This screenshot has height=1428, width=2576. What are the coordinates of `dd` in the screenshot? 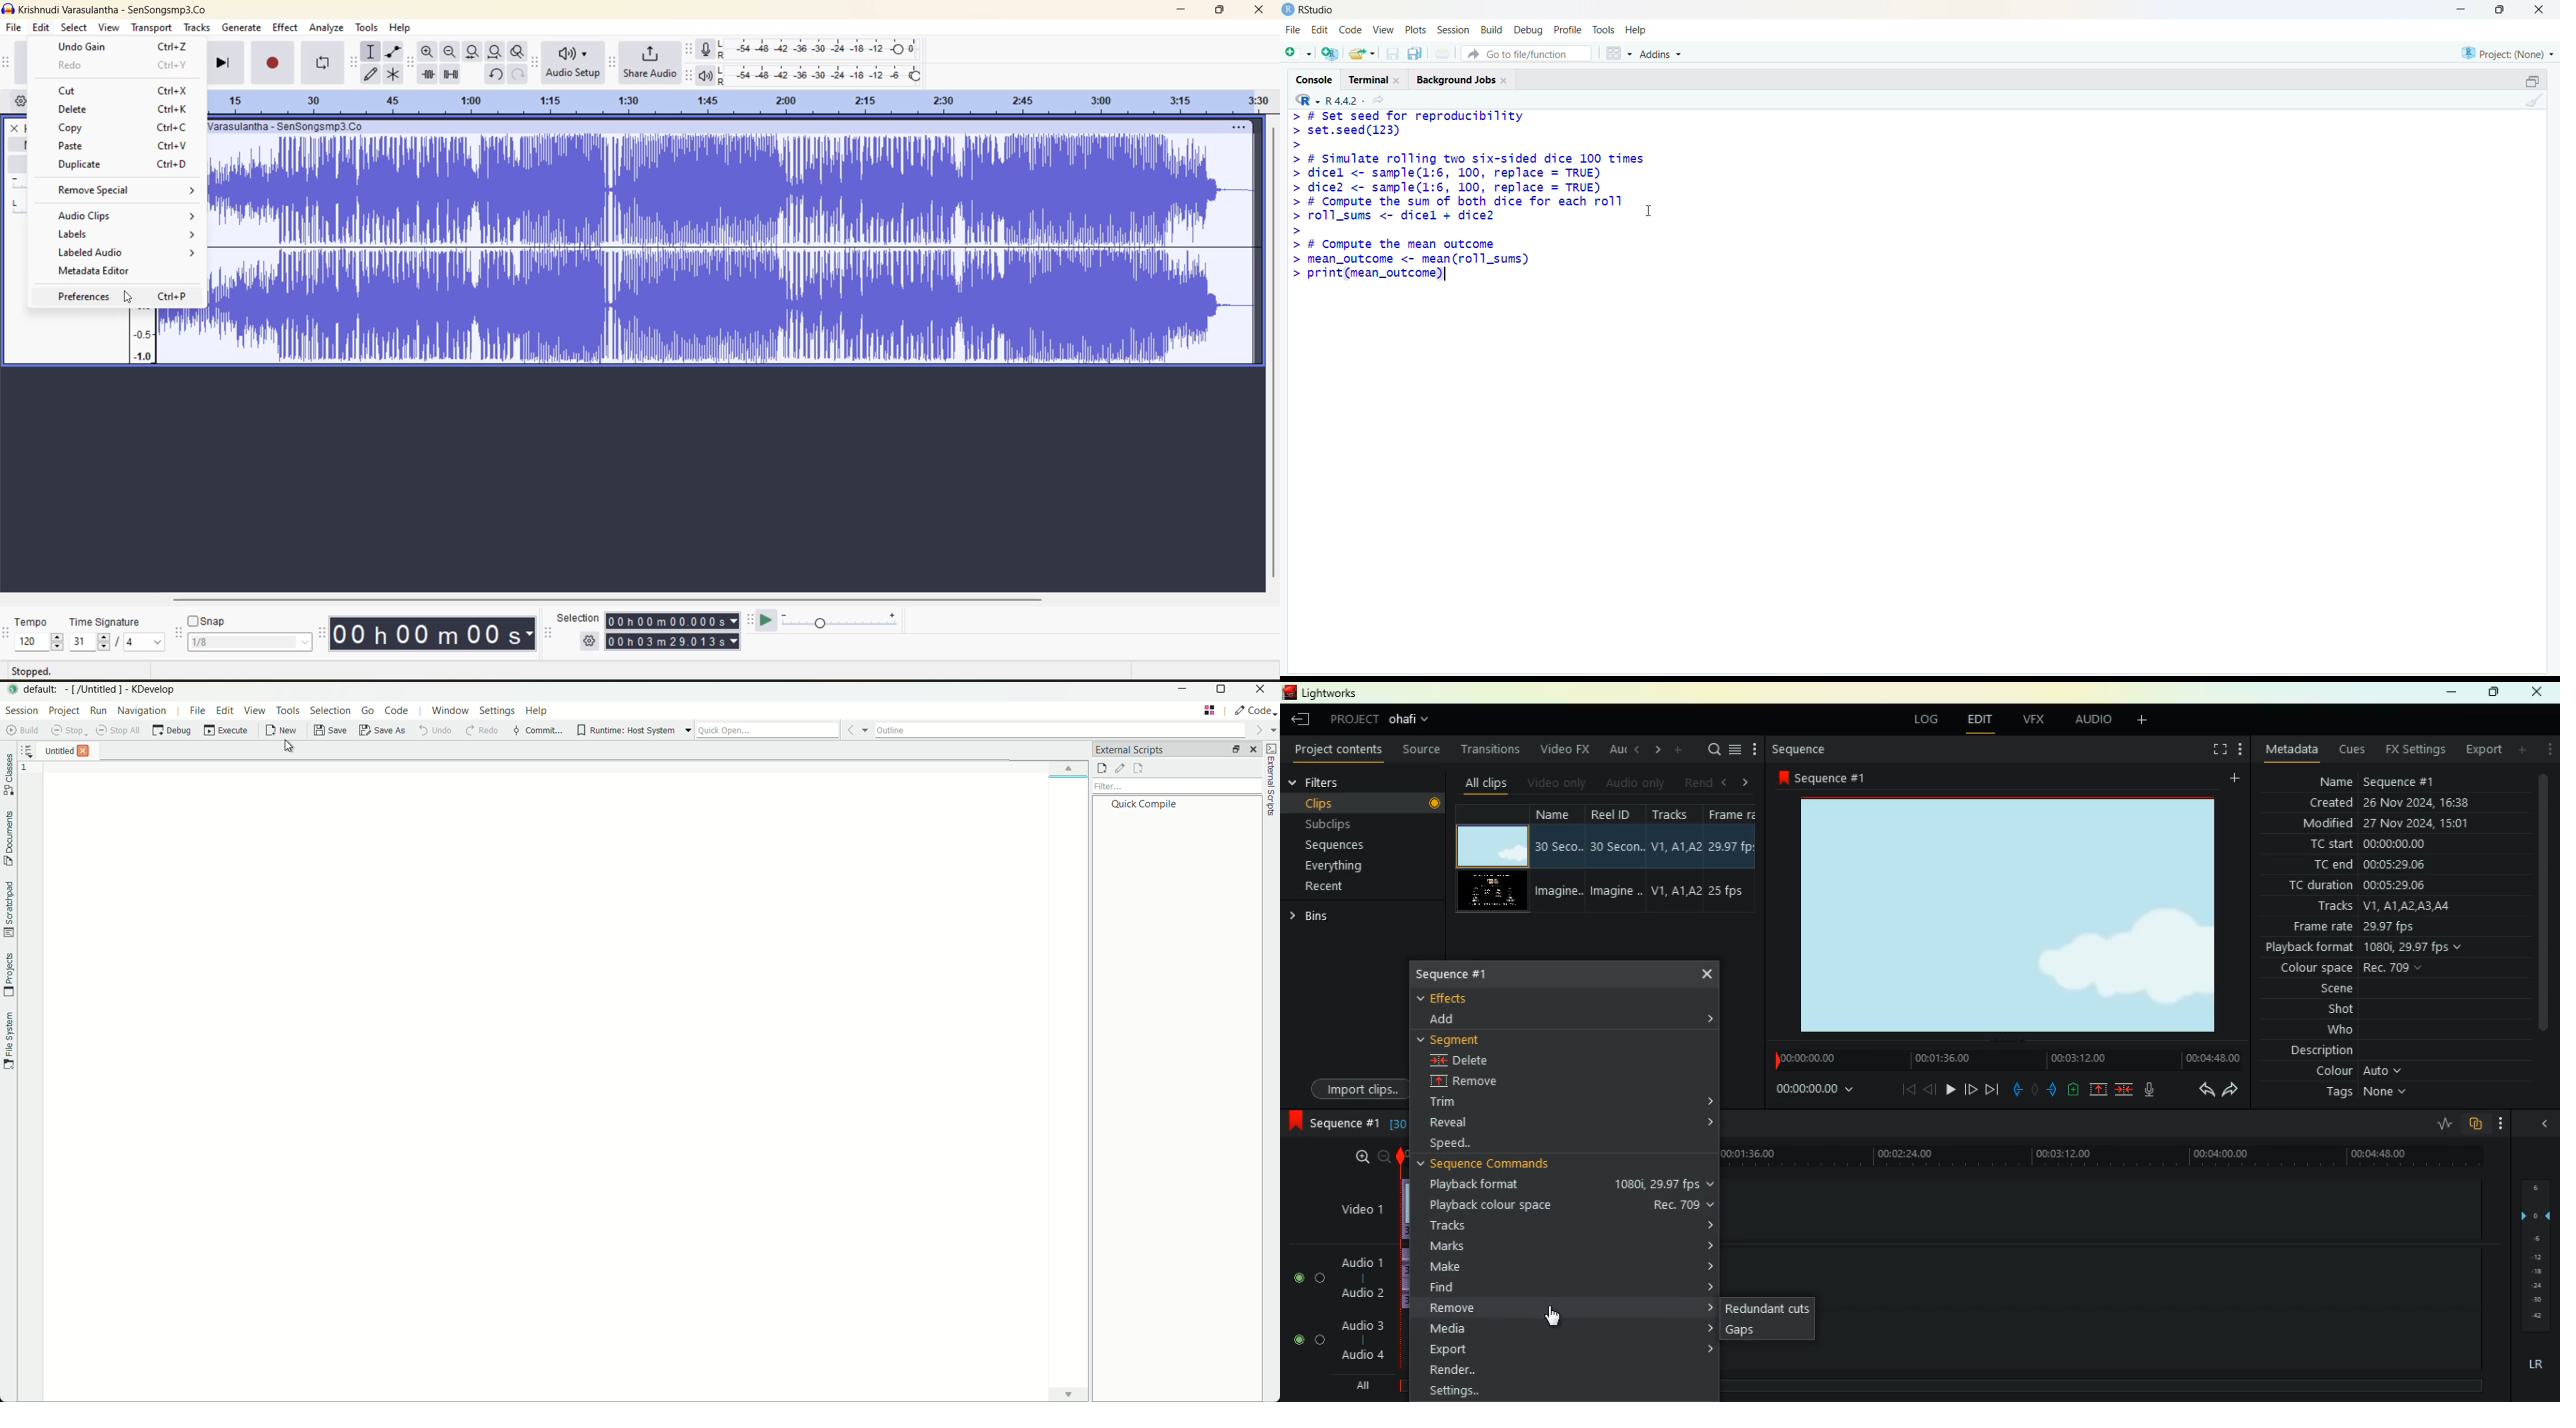 It's located at (1470, 1019).